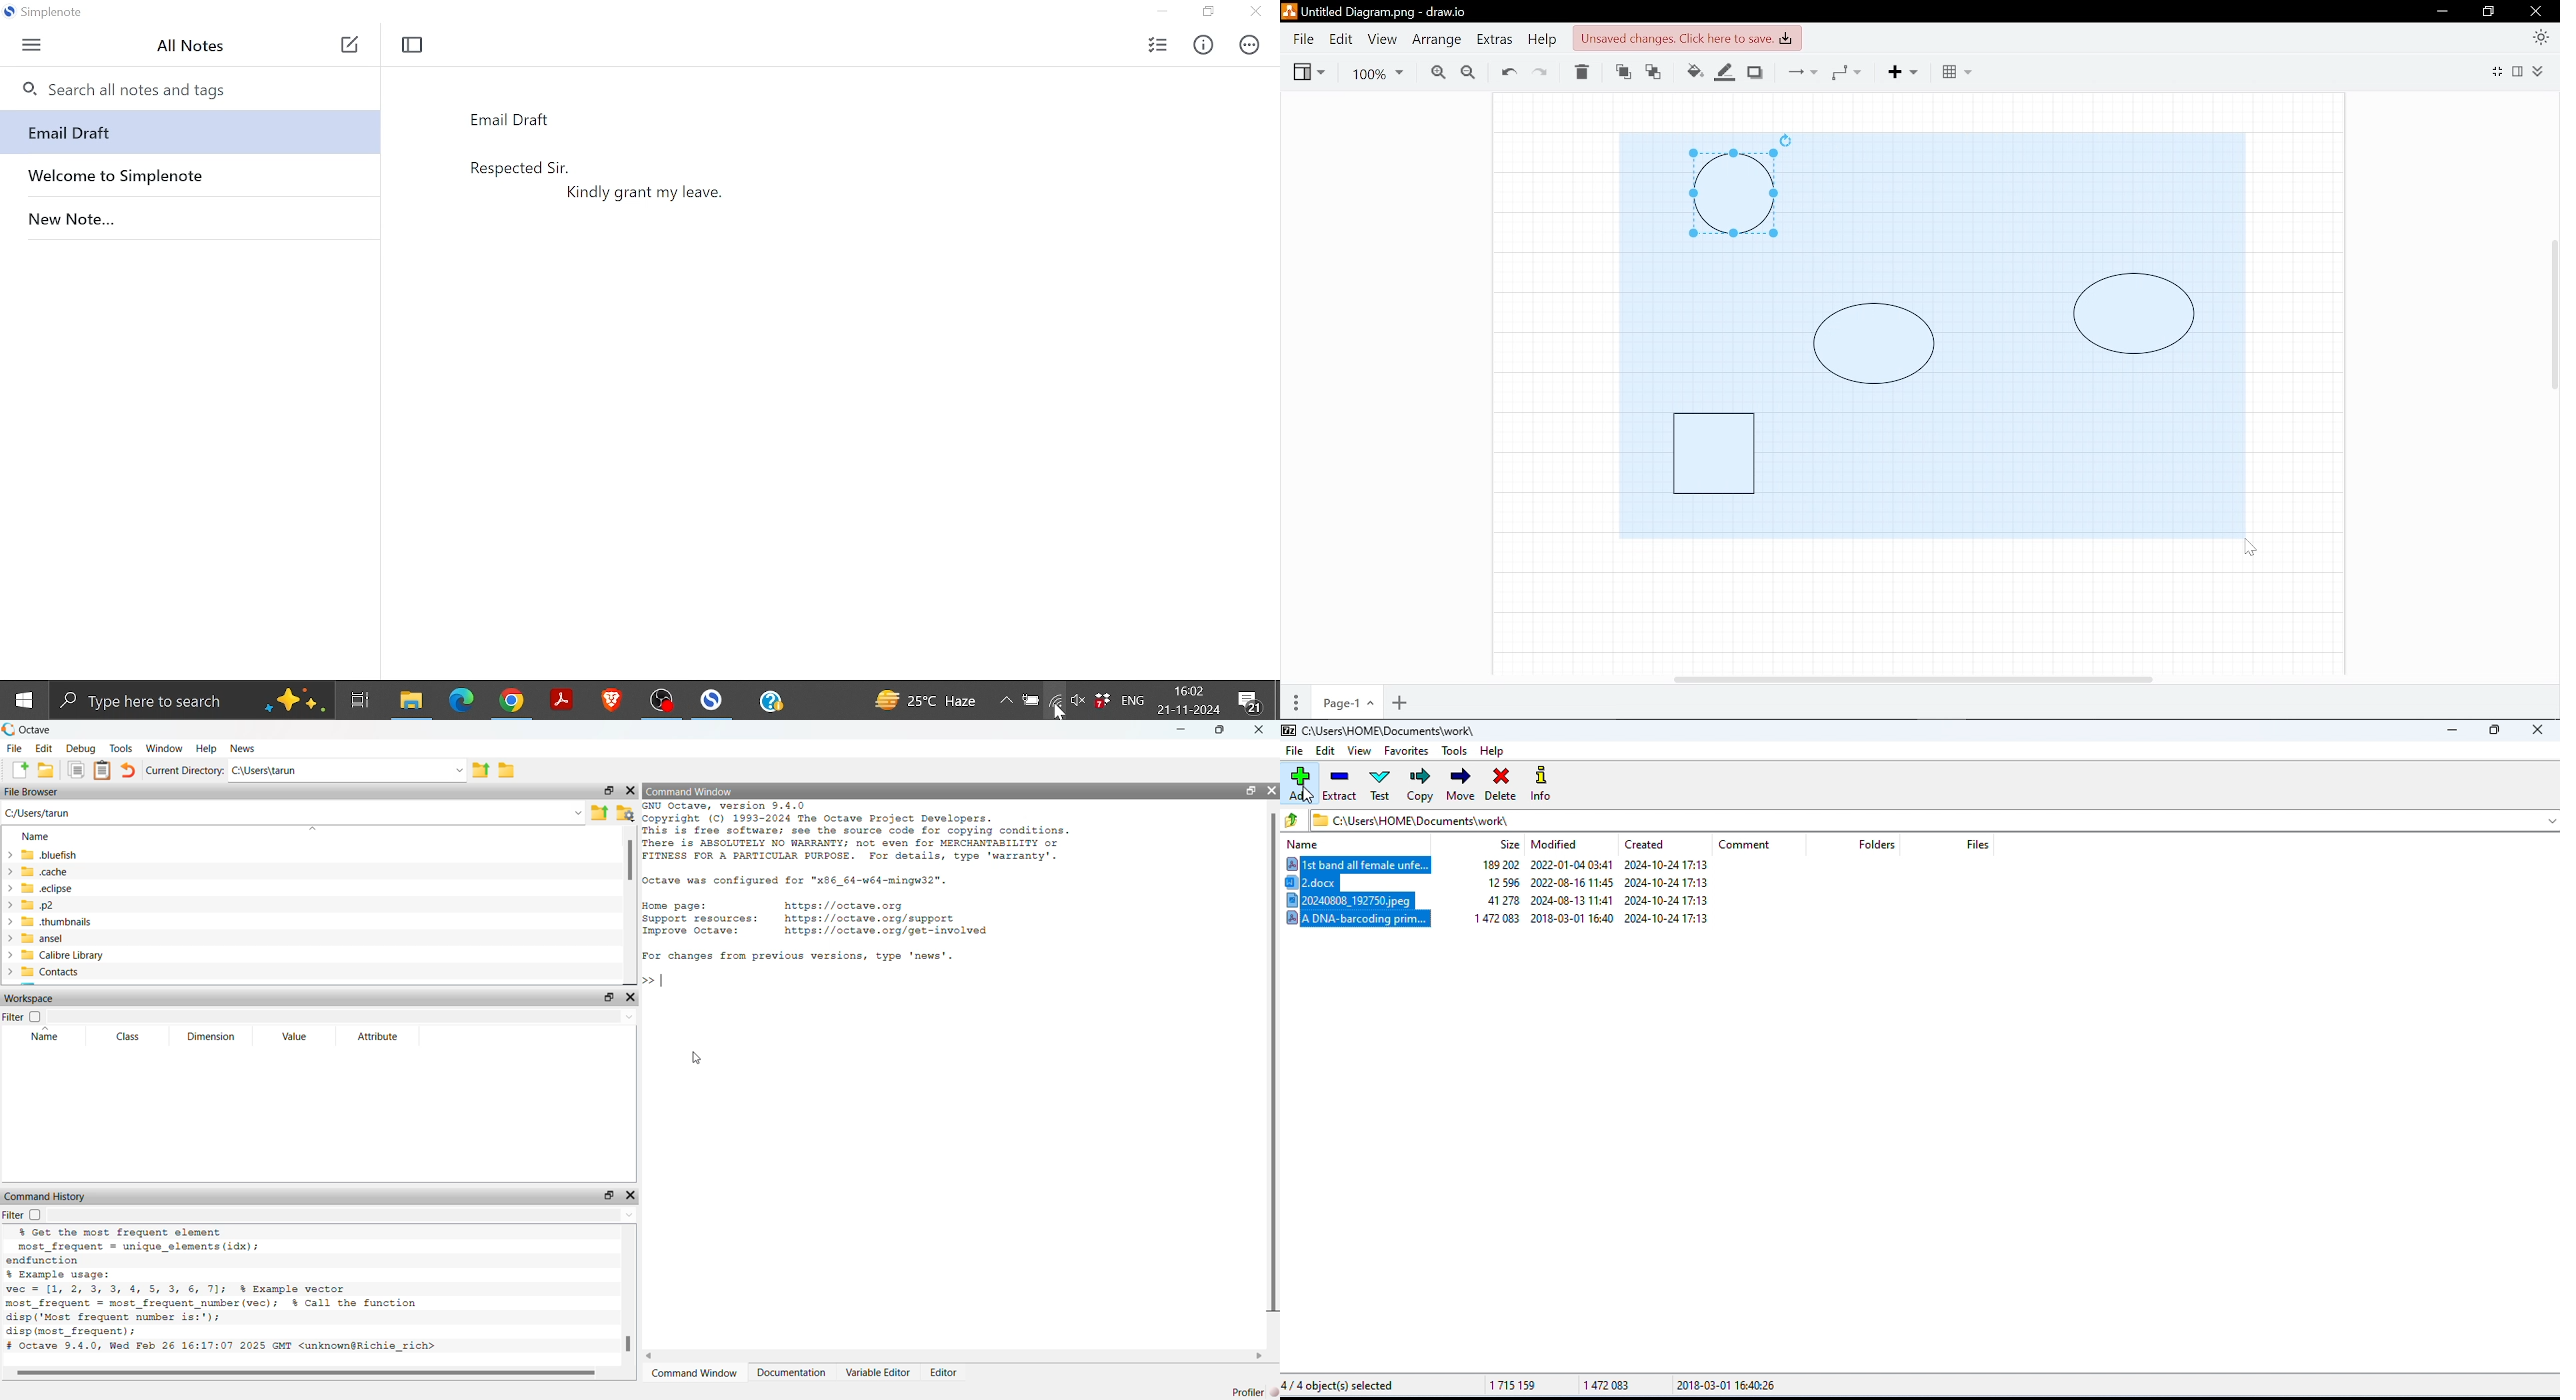 Image resolution: width=2576 pixels, height=1400 pixels. Describe the element at coordinates (1605, 1383) in the screenshot. I see `147083` at that location.